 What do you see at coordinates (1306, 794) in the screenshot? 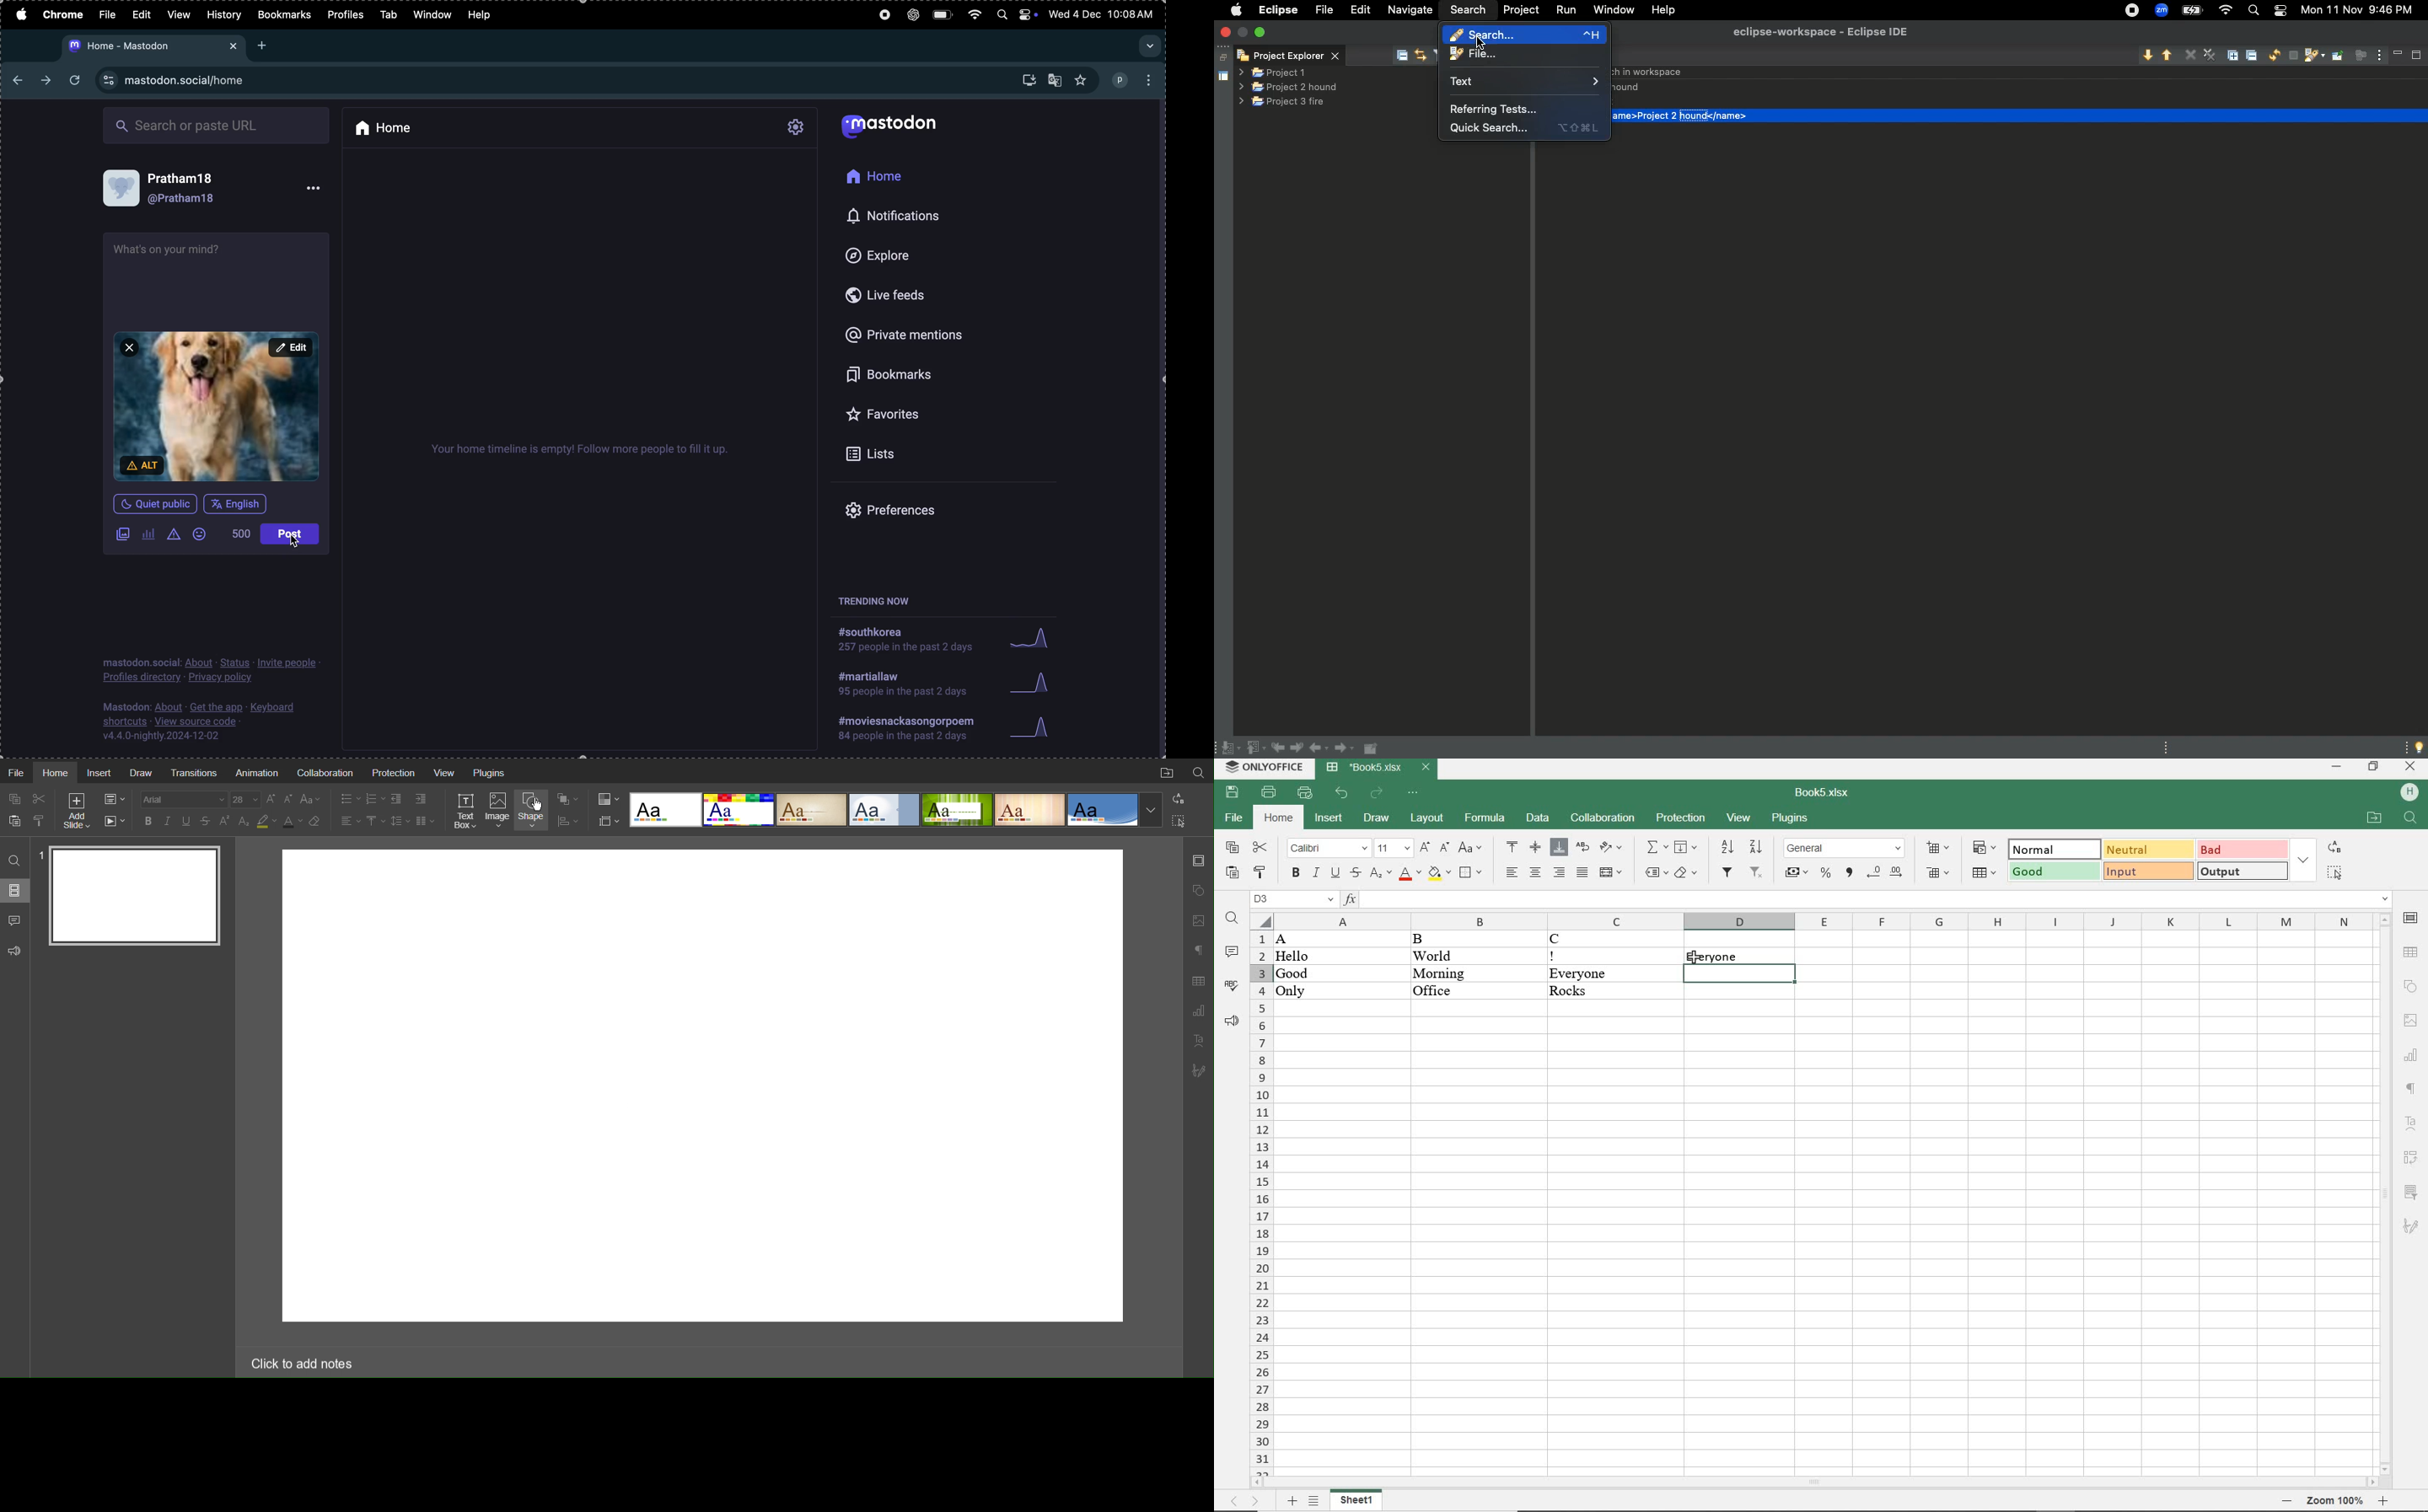
I see `quick print` at bounding box center [1306, 794].